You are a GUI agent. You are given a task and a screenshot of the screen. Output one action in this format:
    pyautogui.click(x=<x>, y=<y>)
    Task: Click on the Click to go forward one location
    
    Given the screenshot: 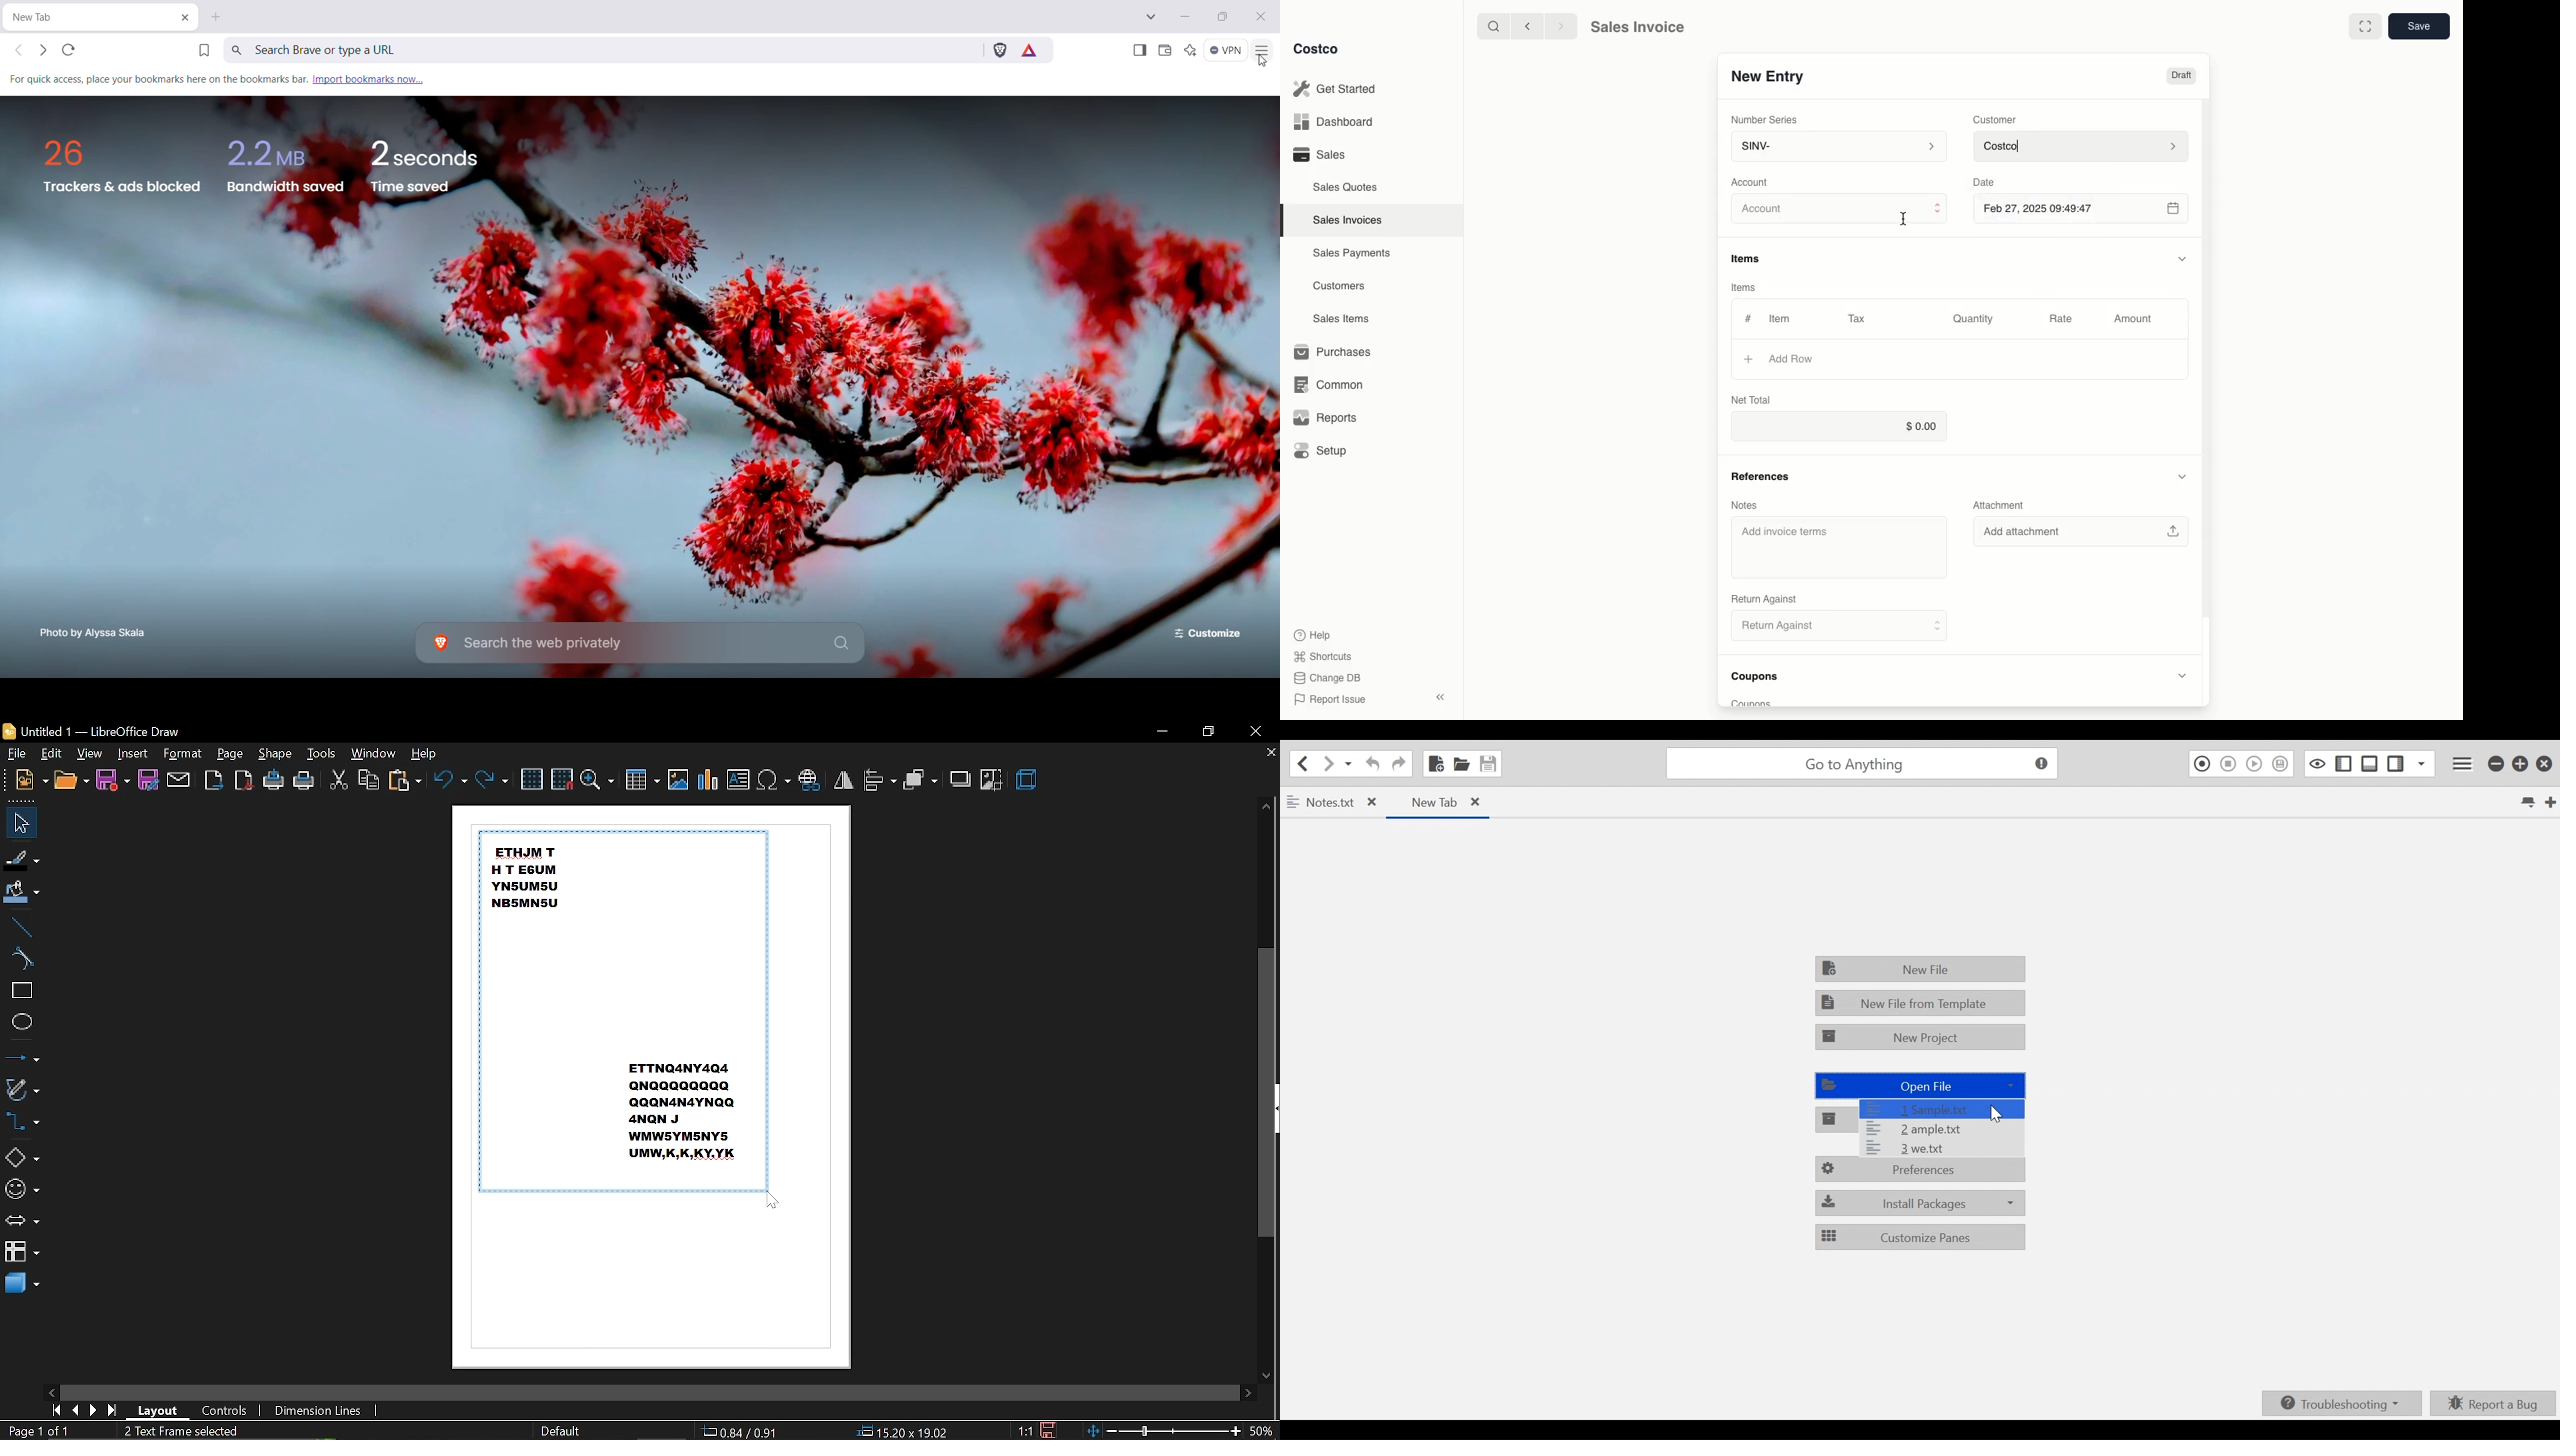 What is the action you would take?
    pyautogui.click(x=1329, y=764)
    